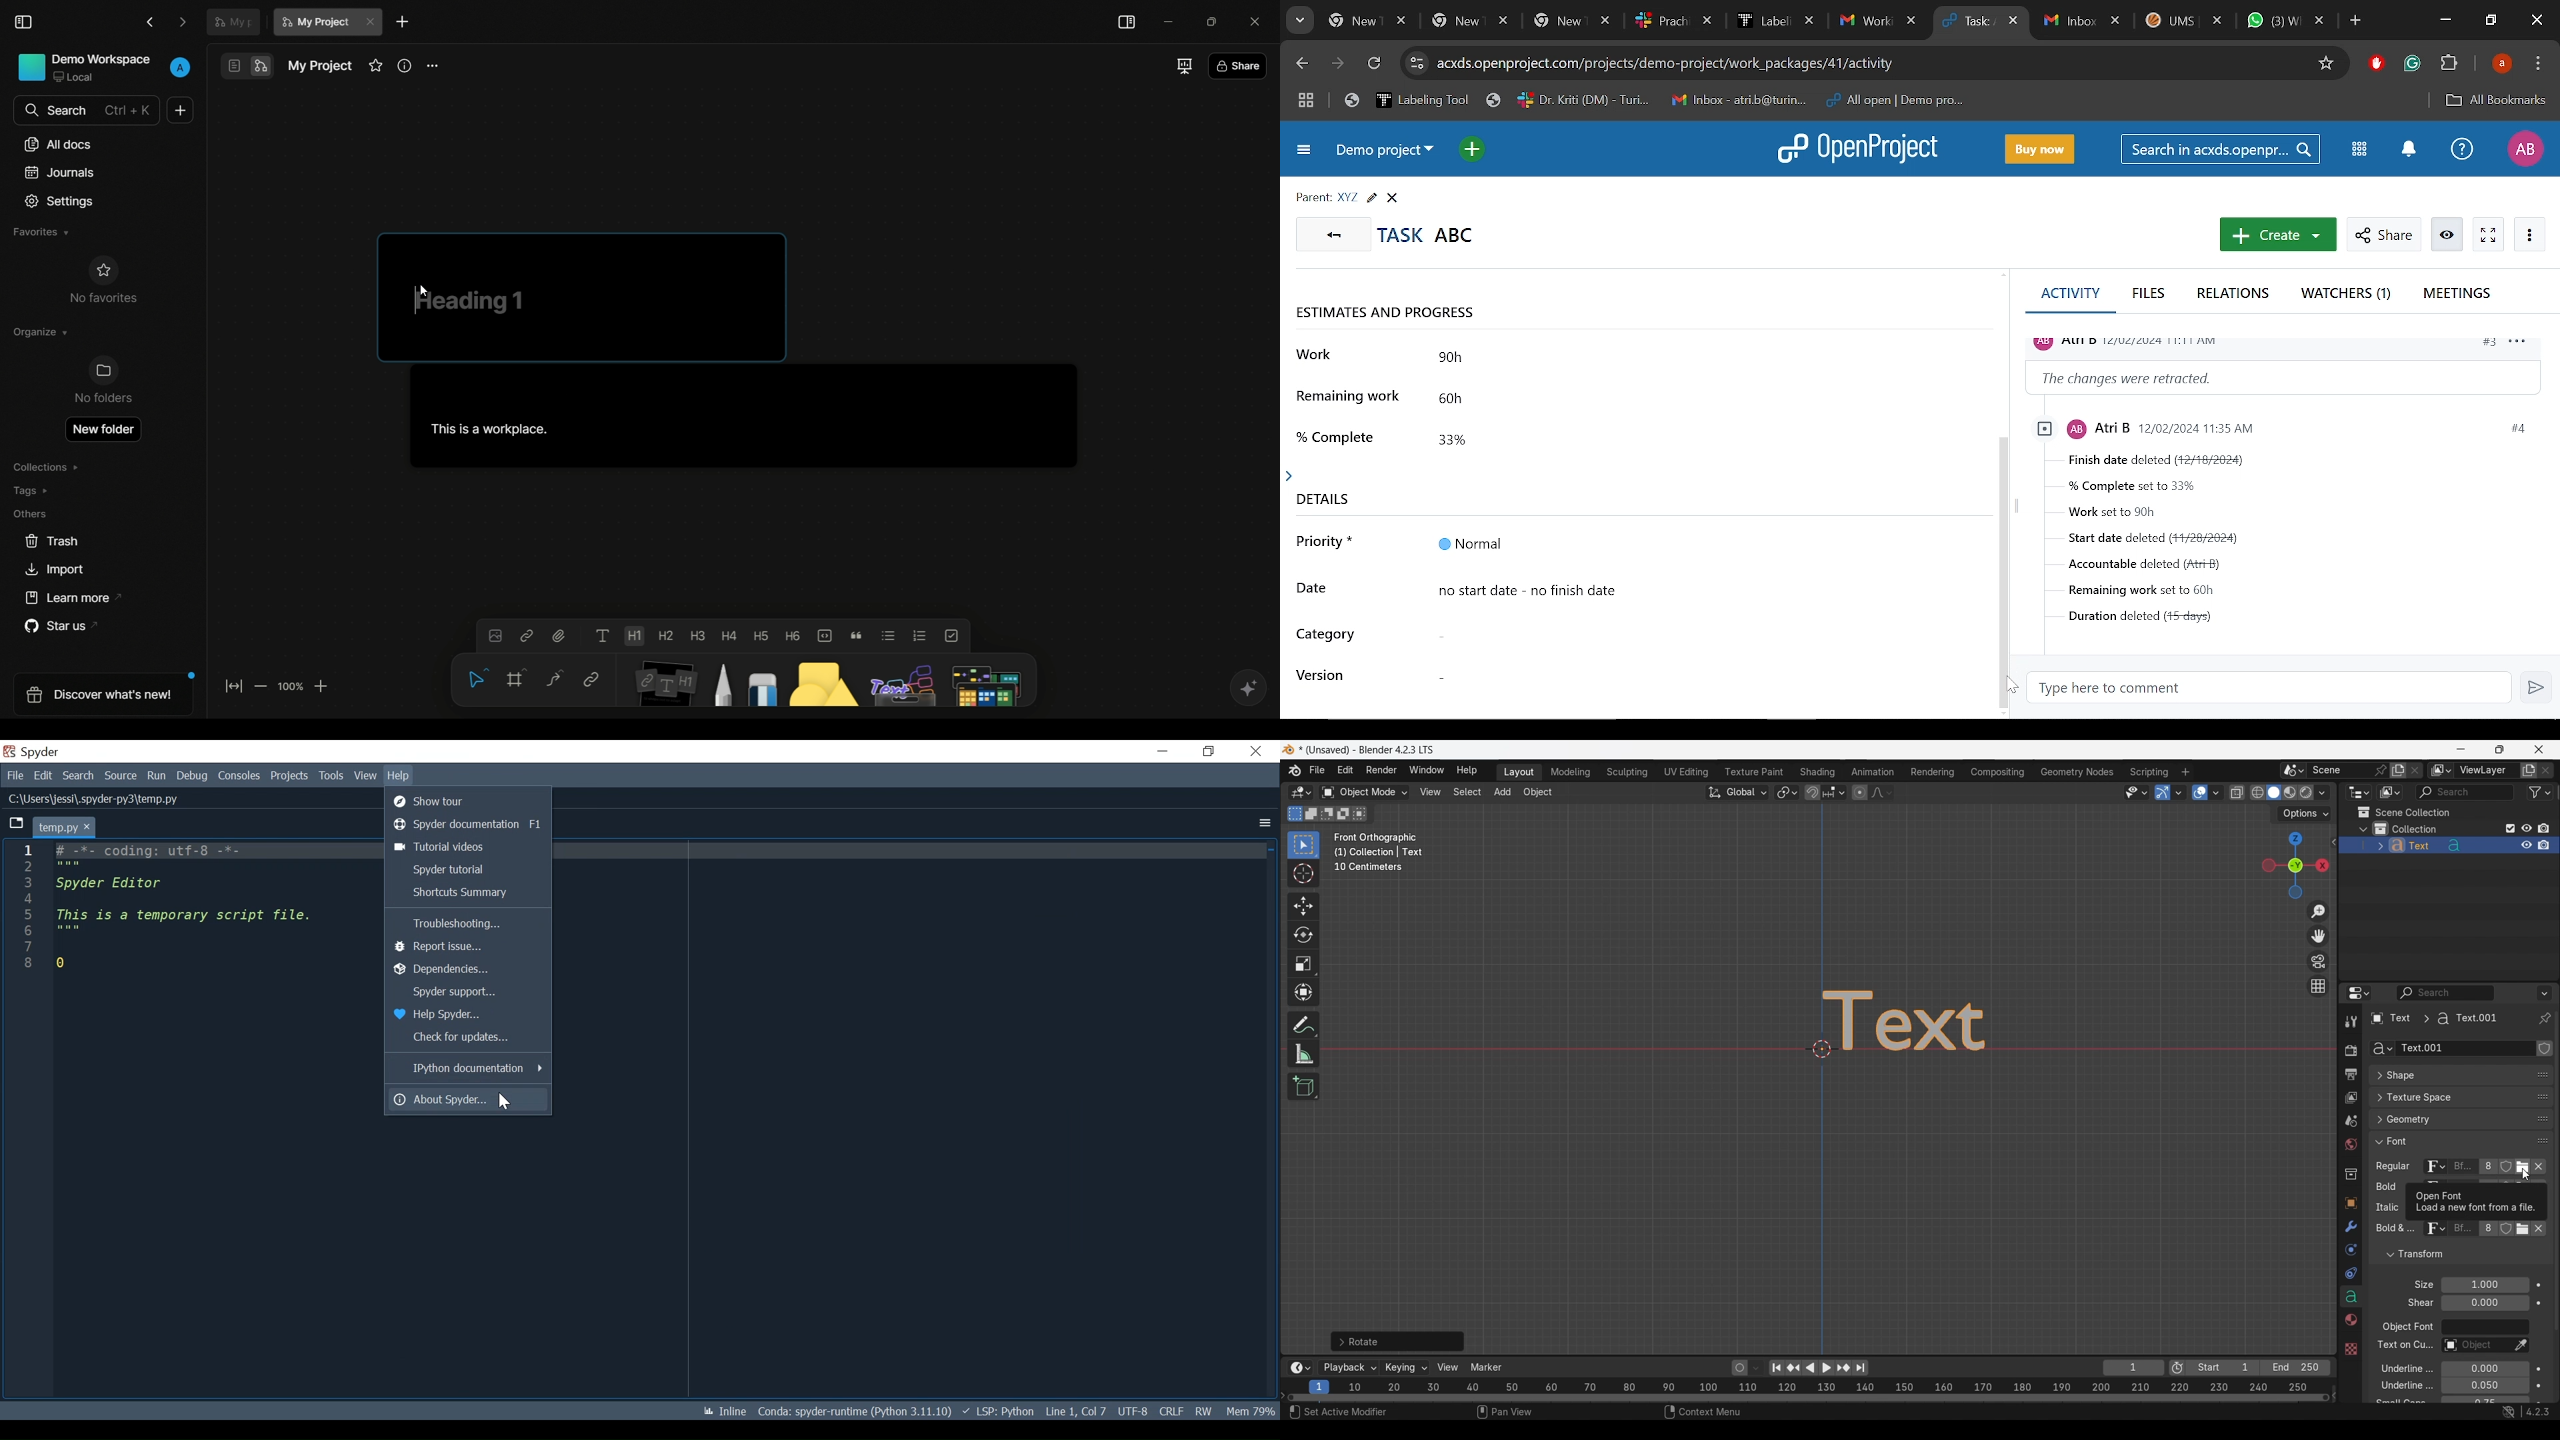  I want to click on Show tour, so click(470, 801).